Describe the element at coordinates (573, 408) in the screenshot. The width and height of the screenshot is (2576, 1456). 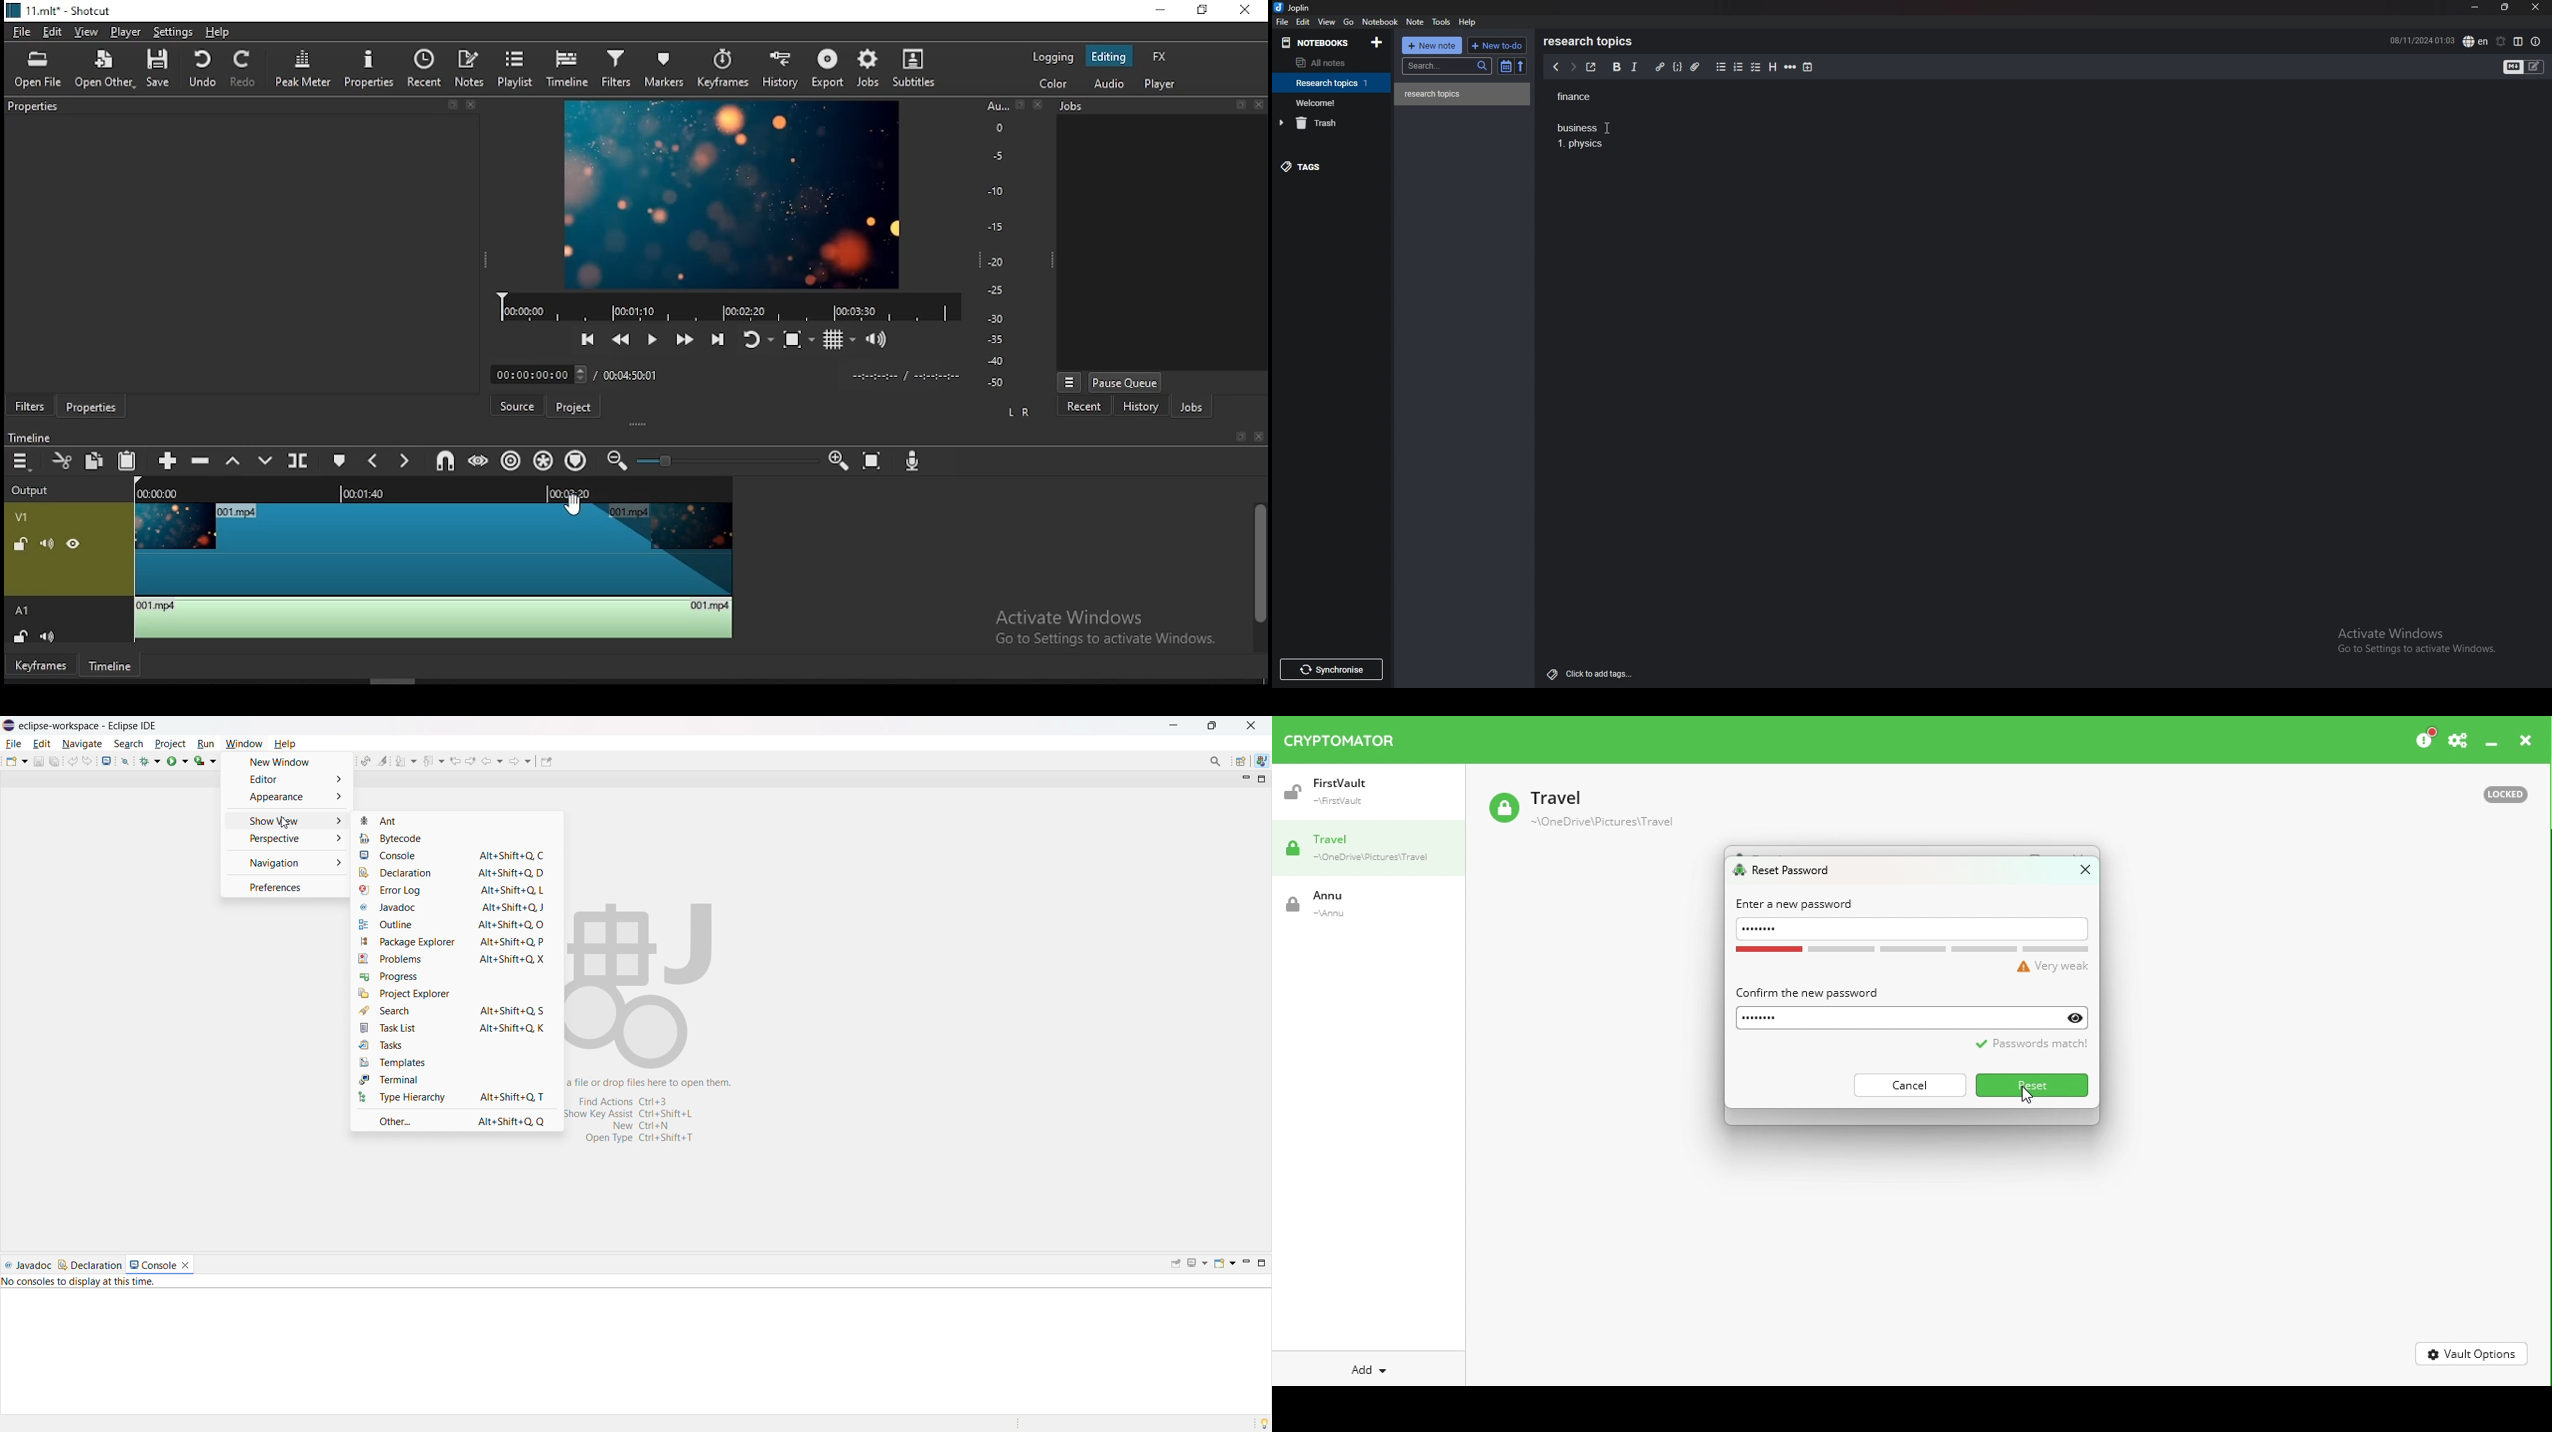
I see `project` at that location.